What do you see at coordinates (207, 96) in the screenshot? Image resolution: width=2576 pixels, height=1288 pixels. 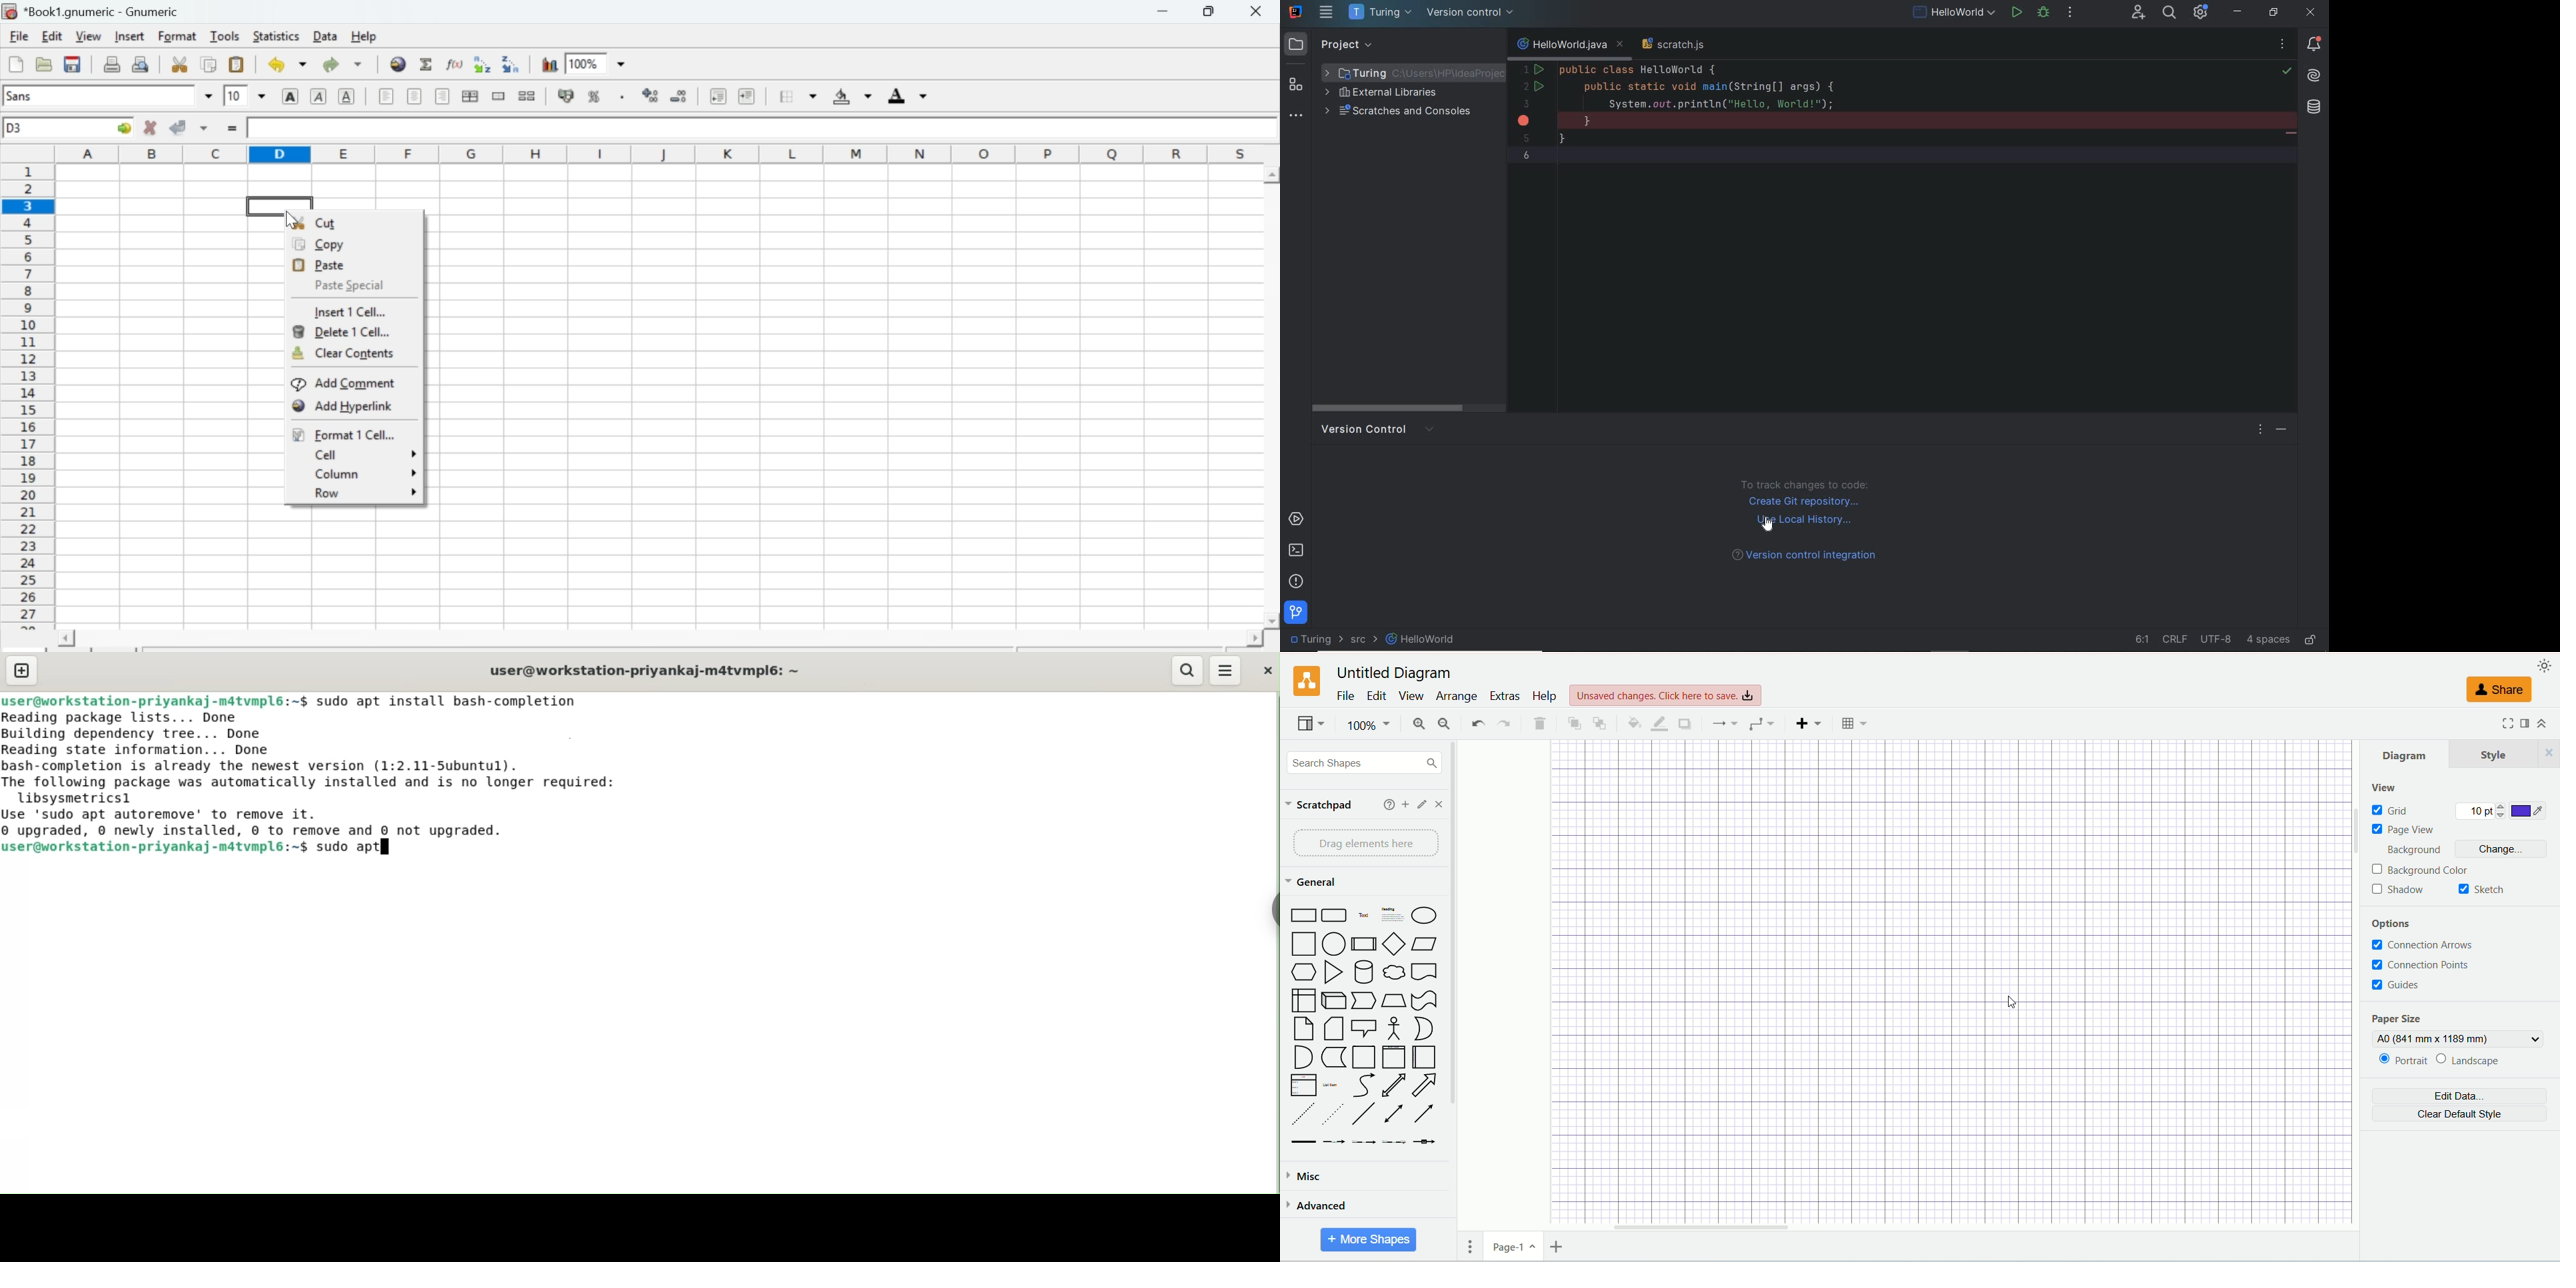 I see `down` at bounding box center [207, 96].